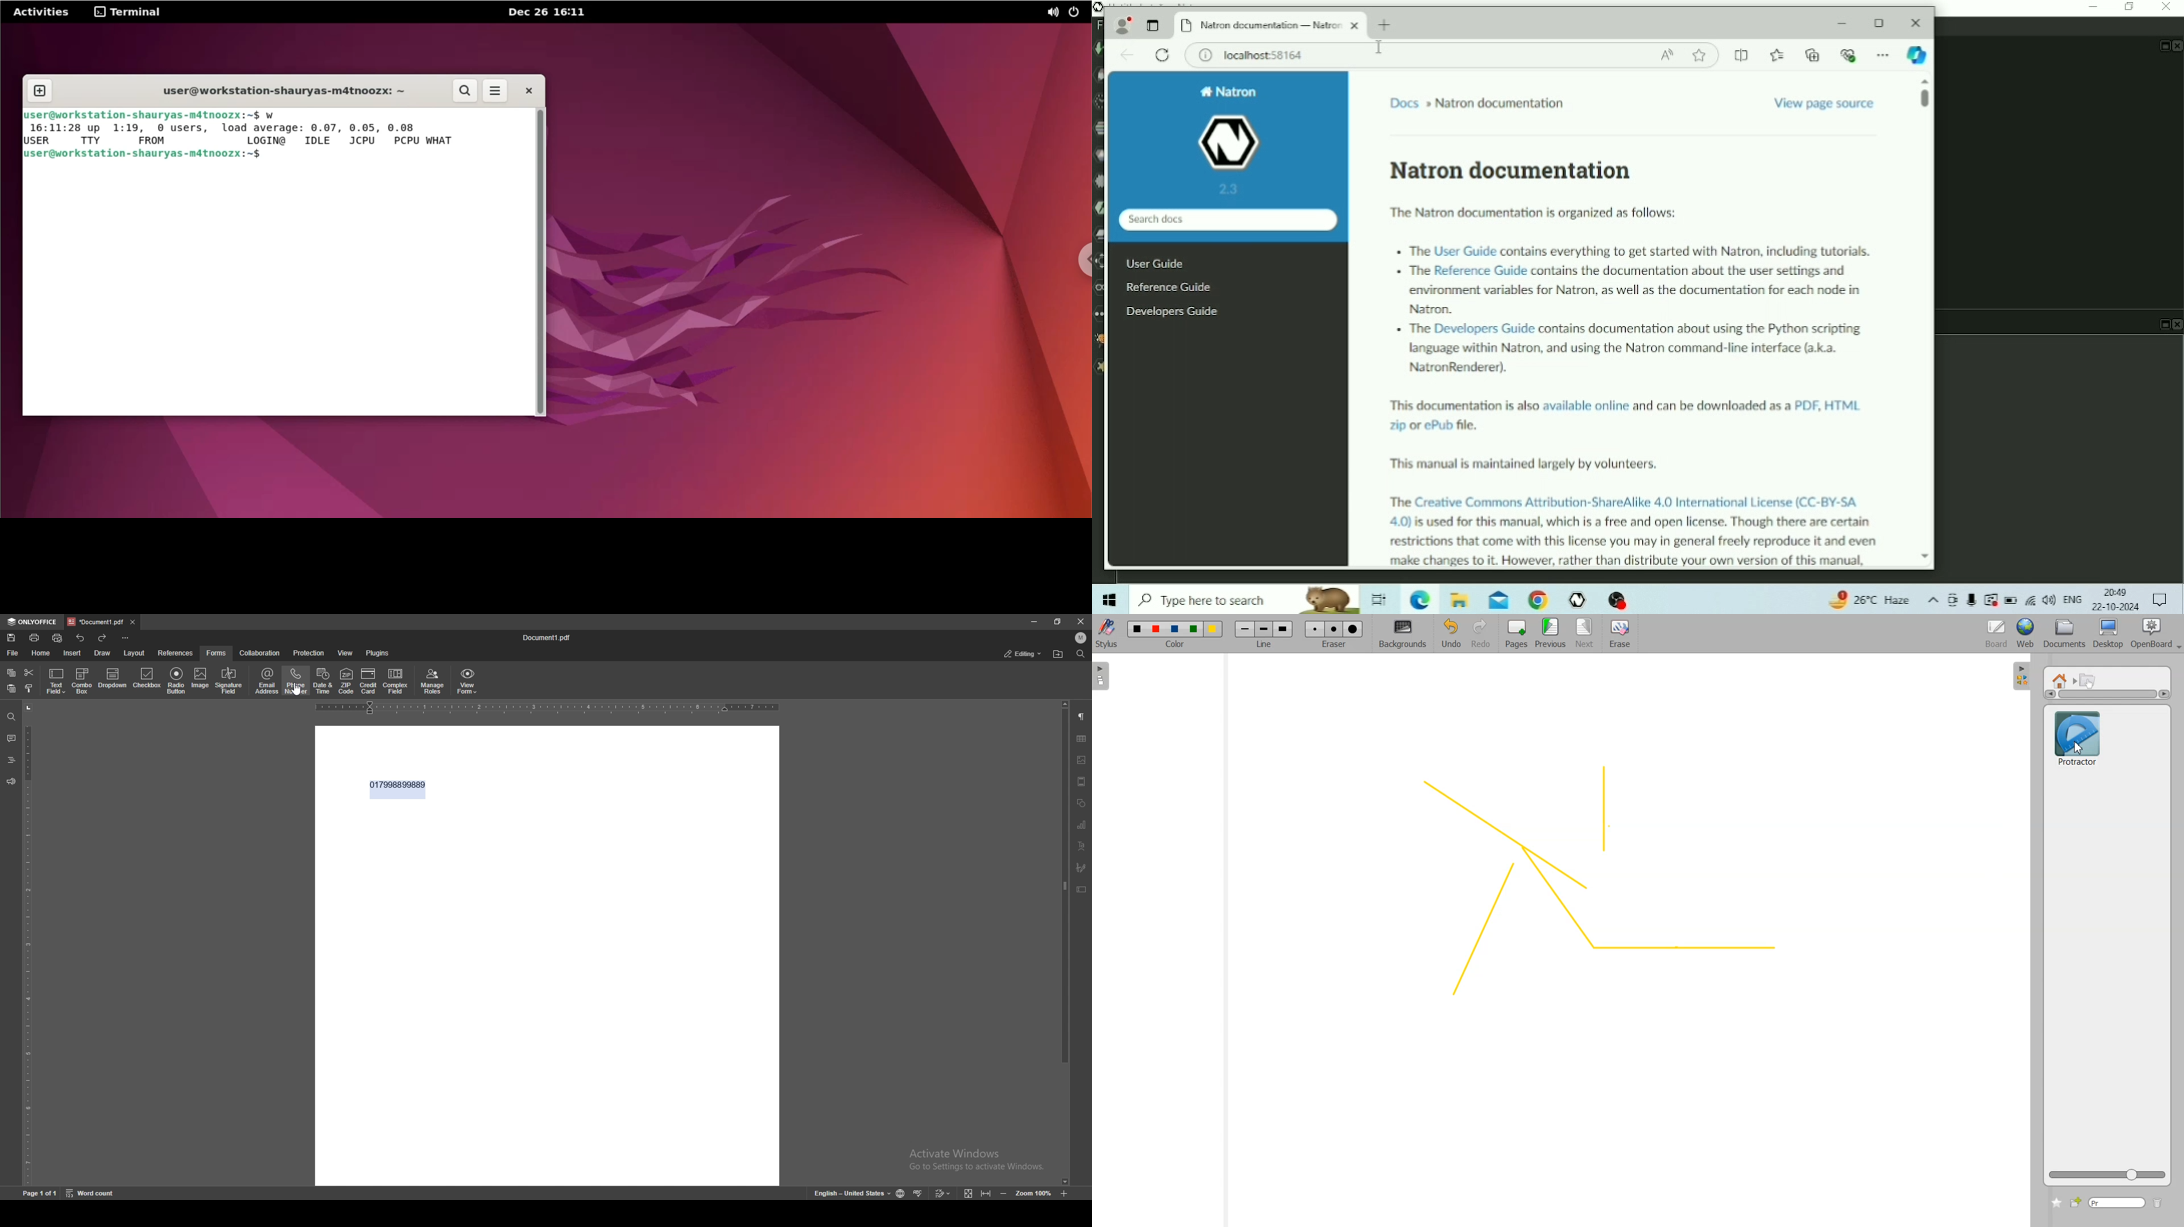 The width and height of the screenshot is (2184, 1232). Describe the element at coordinates (2022, 675) in the screenshot. I see `Sidebar` at that location.